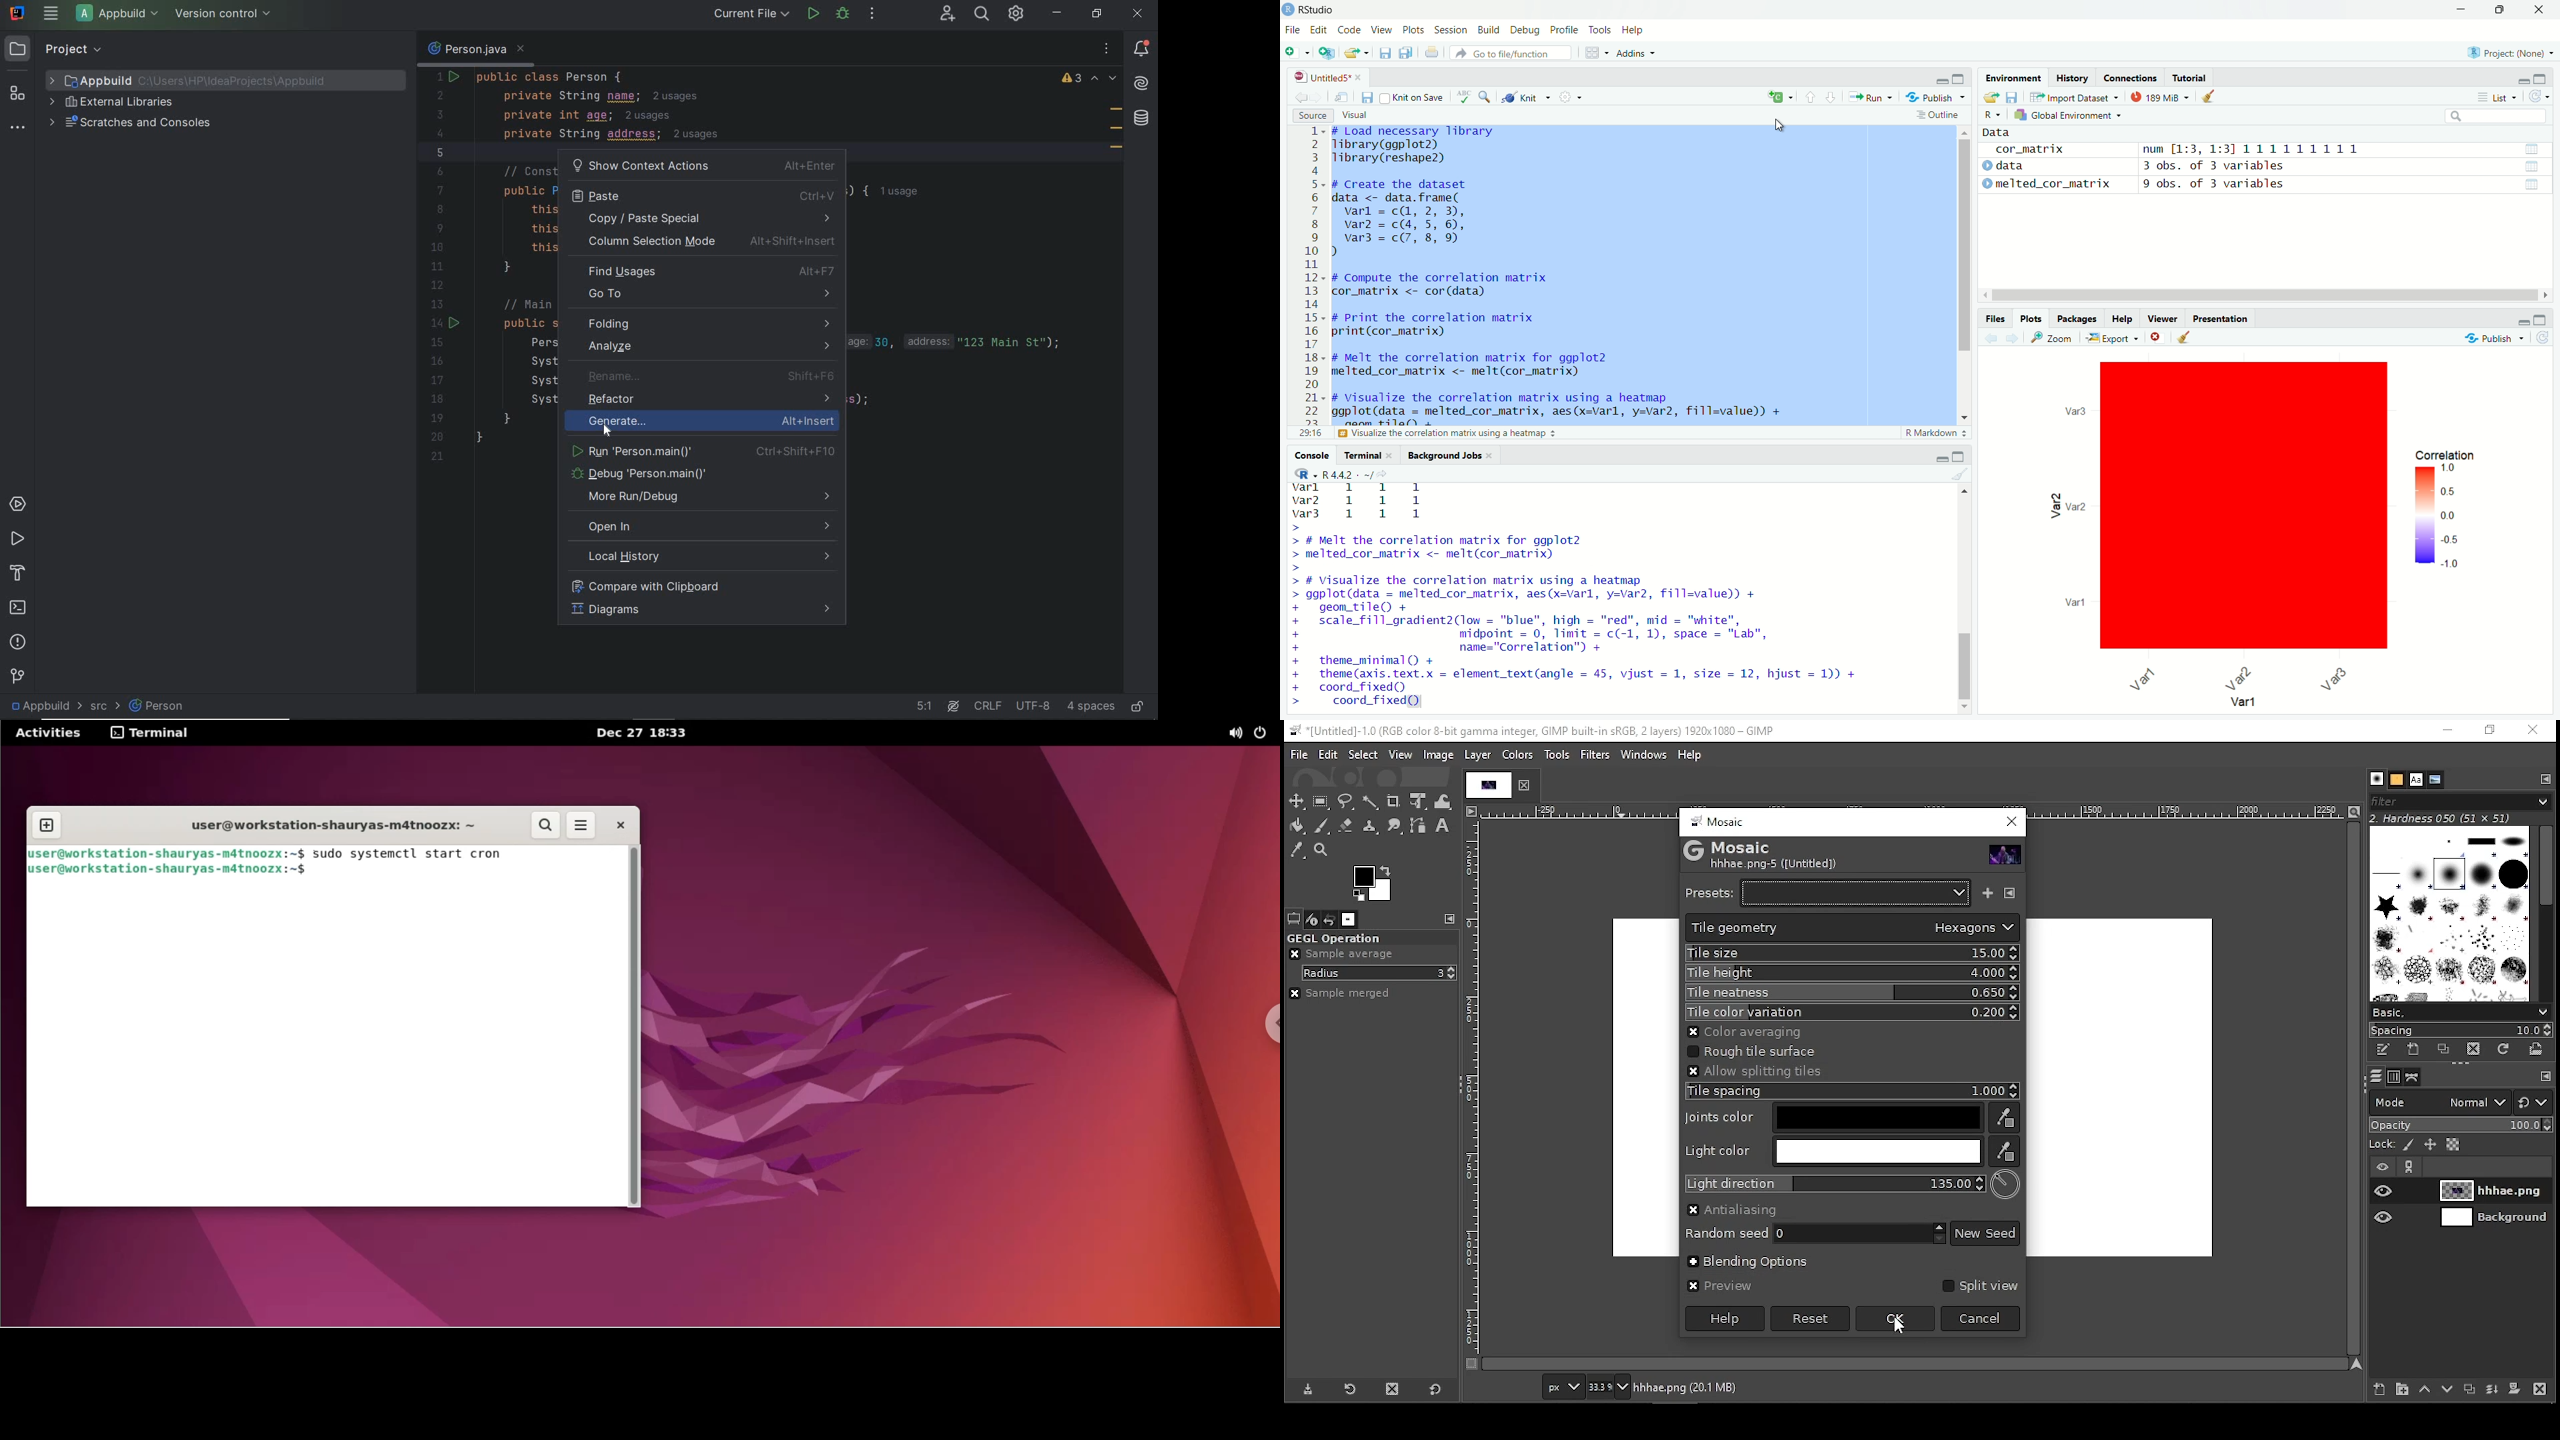 The height and width of the screenshot is (1456, 2576). I want to click on memory usage, so click(2159, 97).